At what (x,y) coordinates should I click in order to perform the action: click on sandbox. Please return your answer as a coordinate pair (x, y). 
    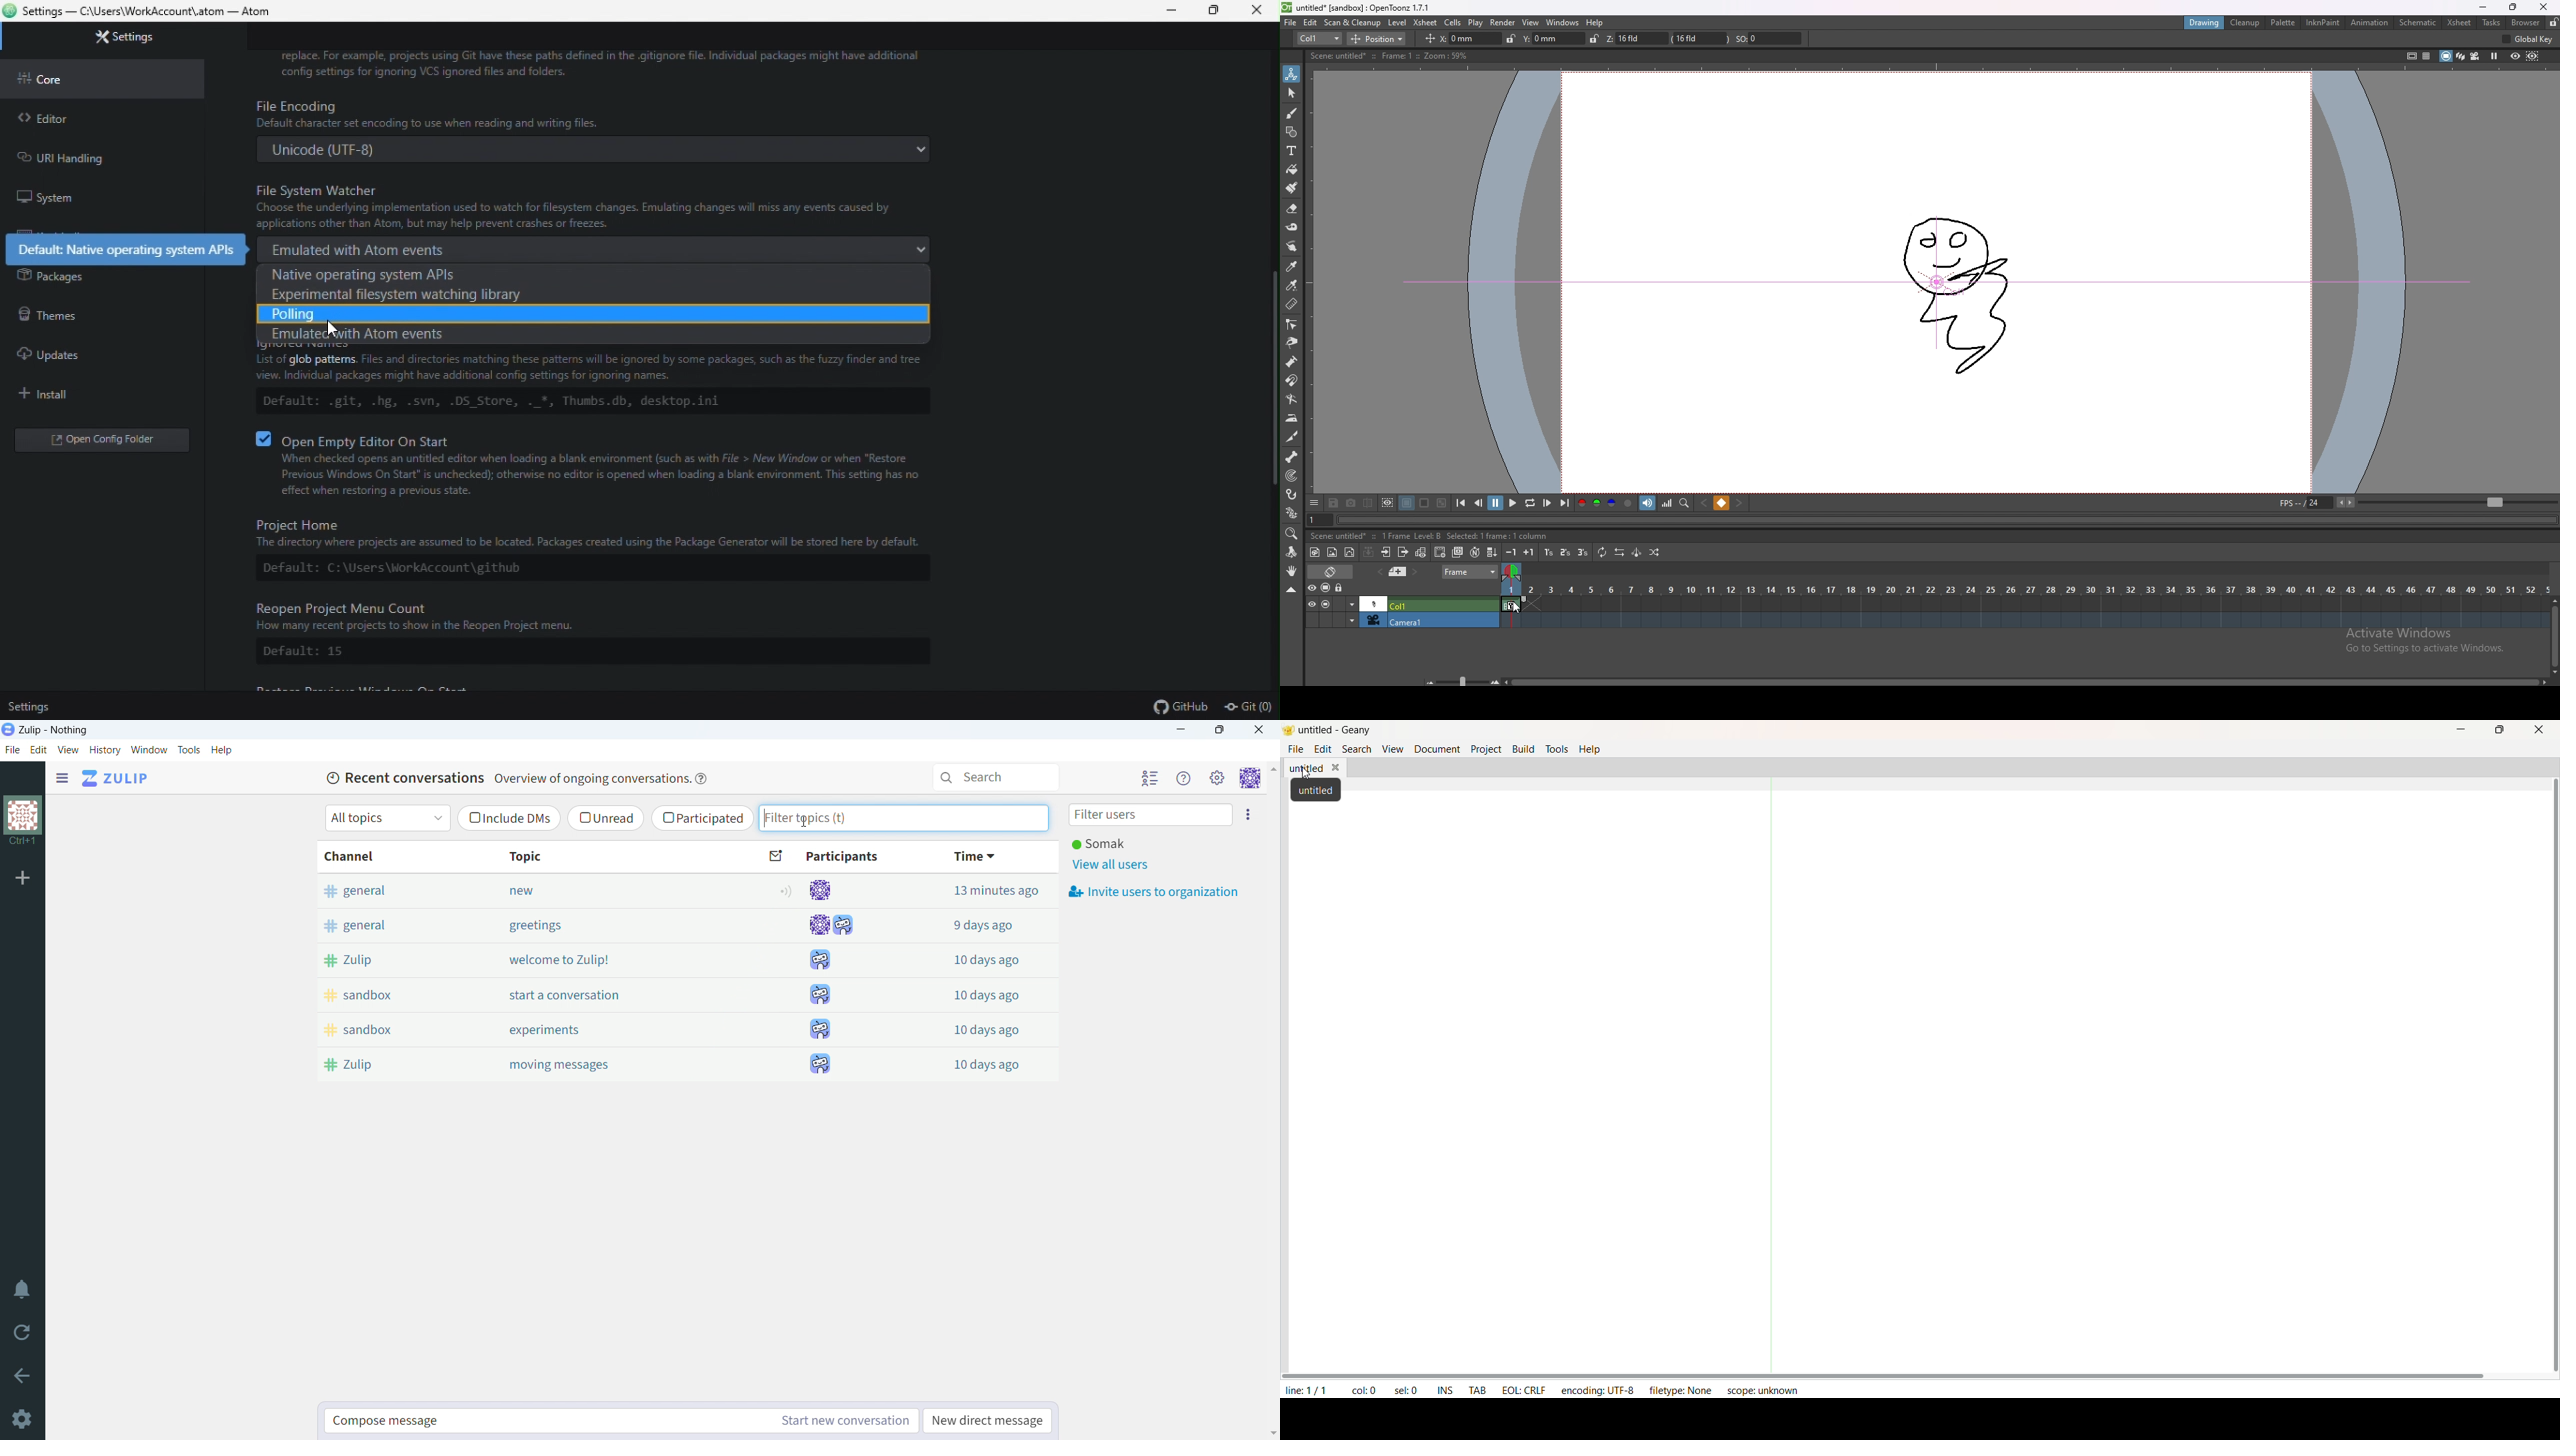
    Looking at the image, I should click on (385, 995).